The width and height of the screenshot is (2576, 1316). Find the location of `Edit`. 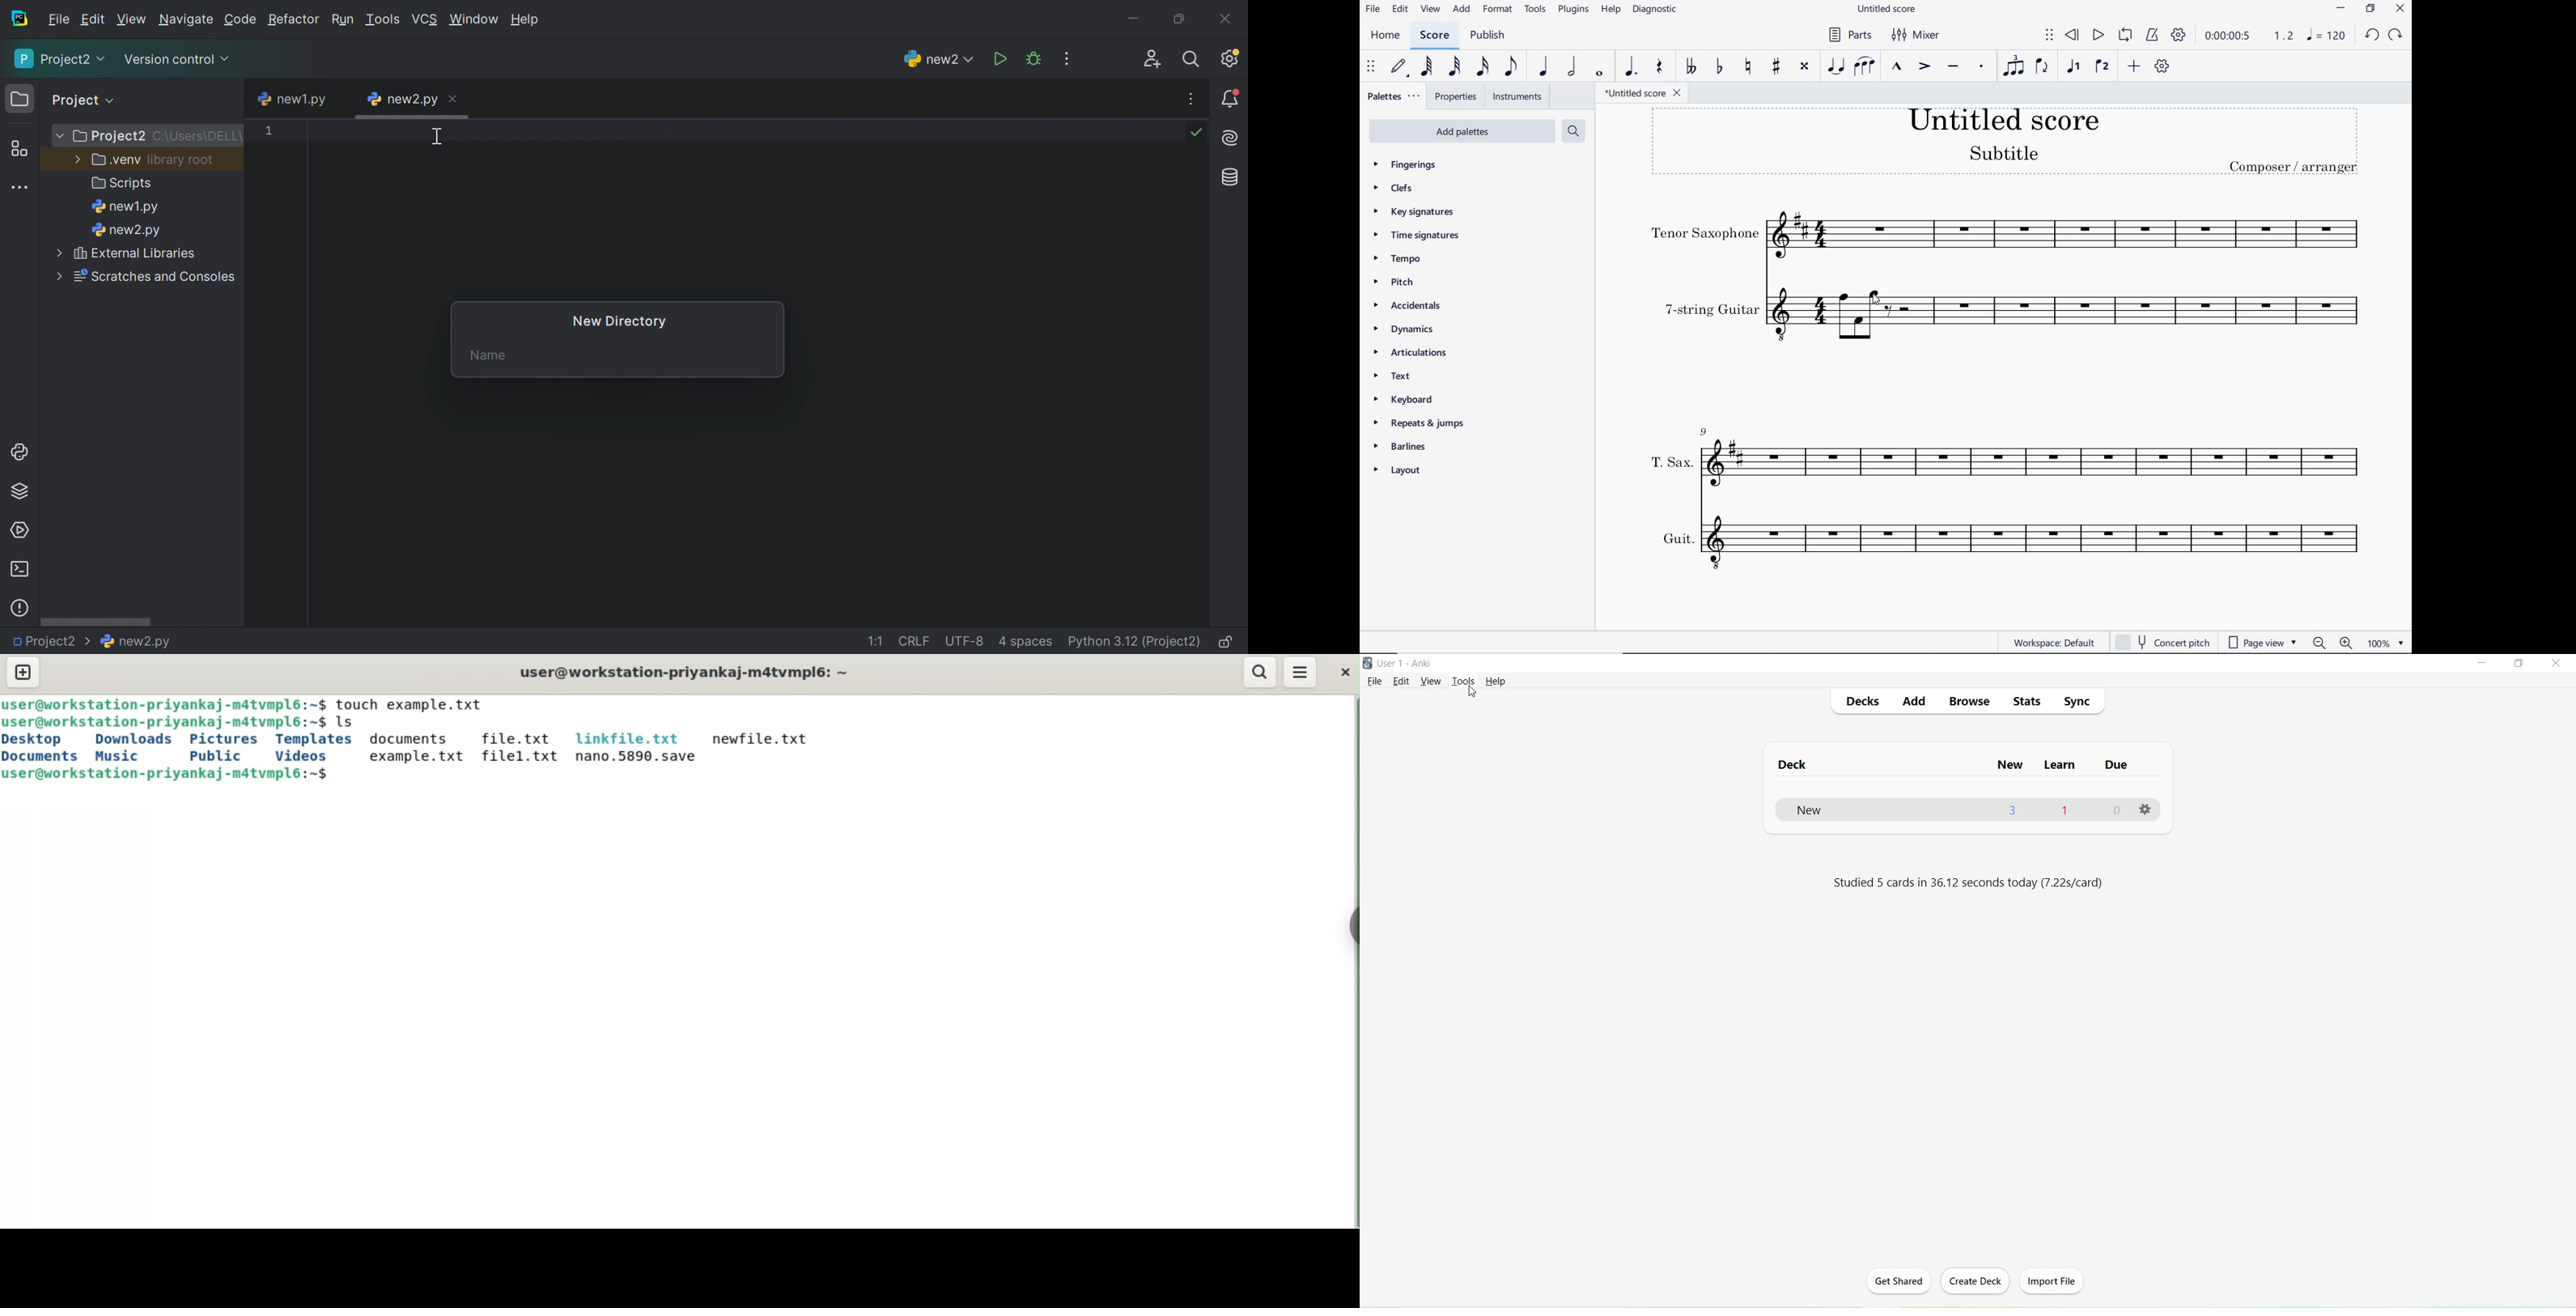

Edit is located at coordinates (1403, 681).